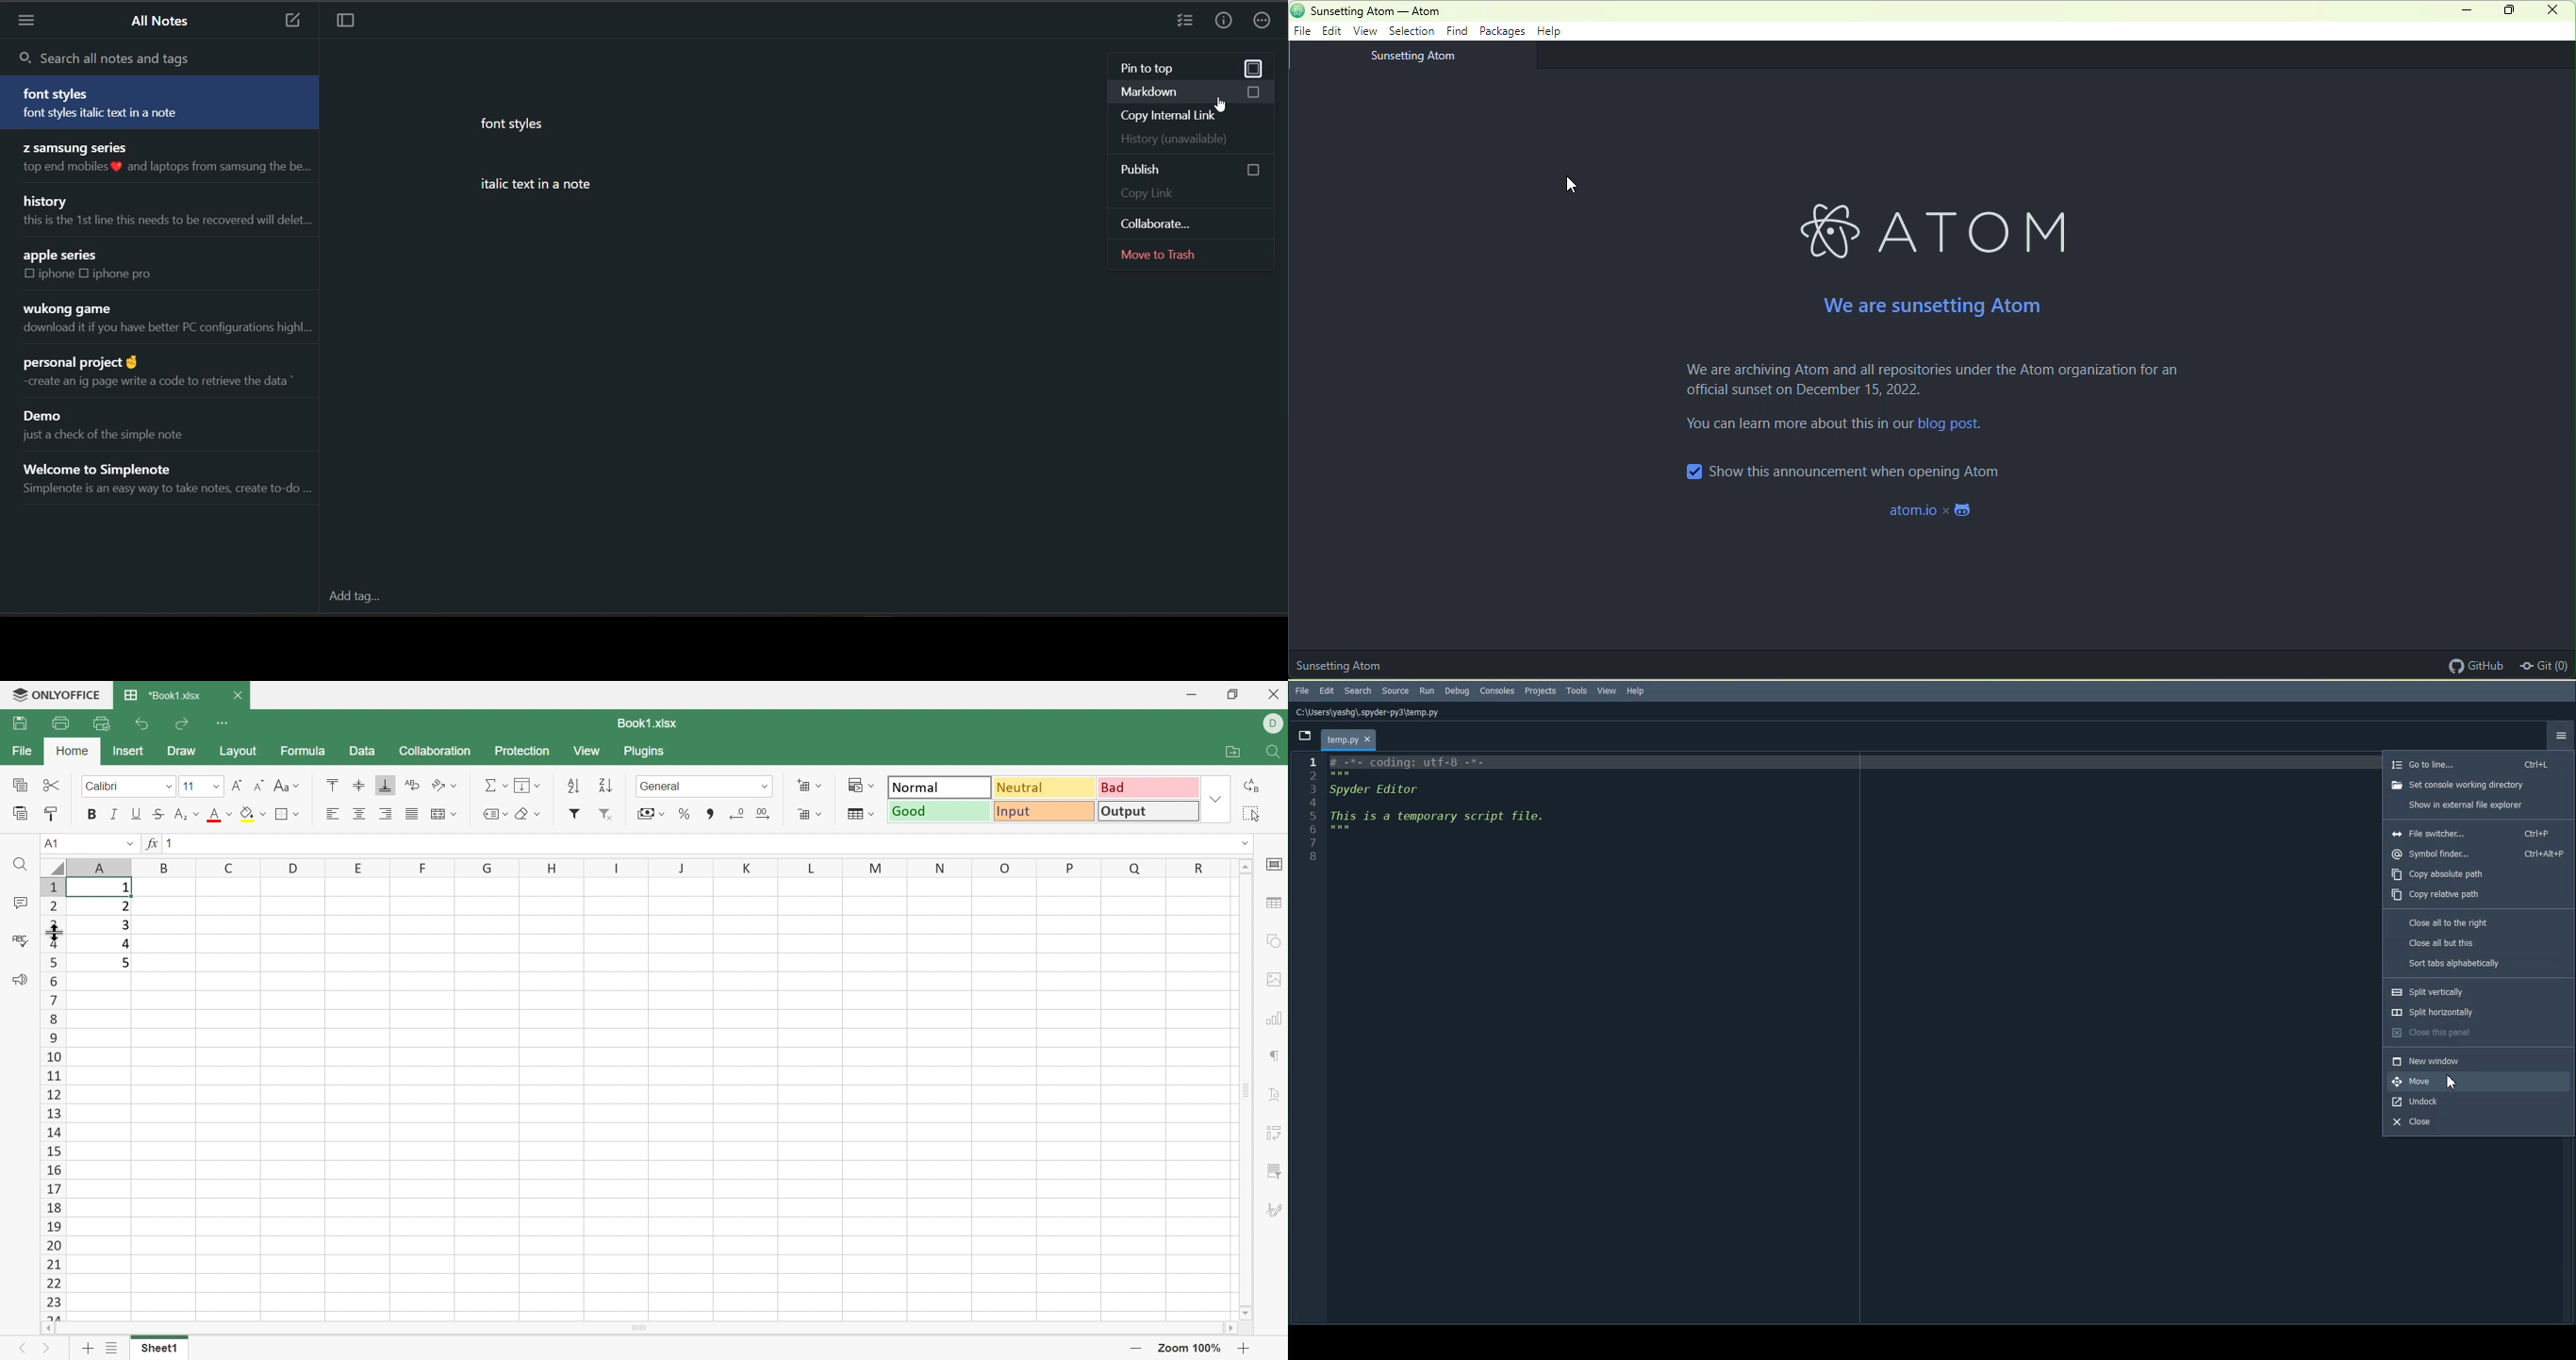 This screenshot has height=1372, width=2576. Describe the element at coordinates (1192, 1348) in the screenshot. I see `Zoom 100%` at that location.